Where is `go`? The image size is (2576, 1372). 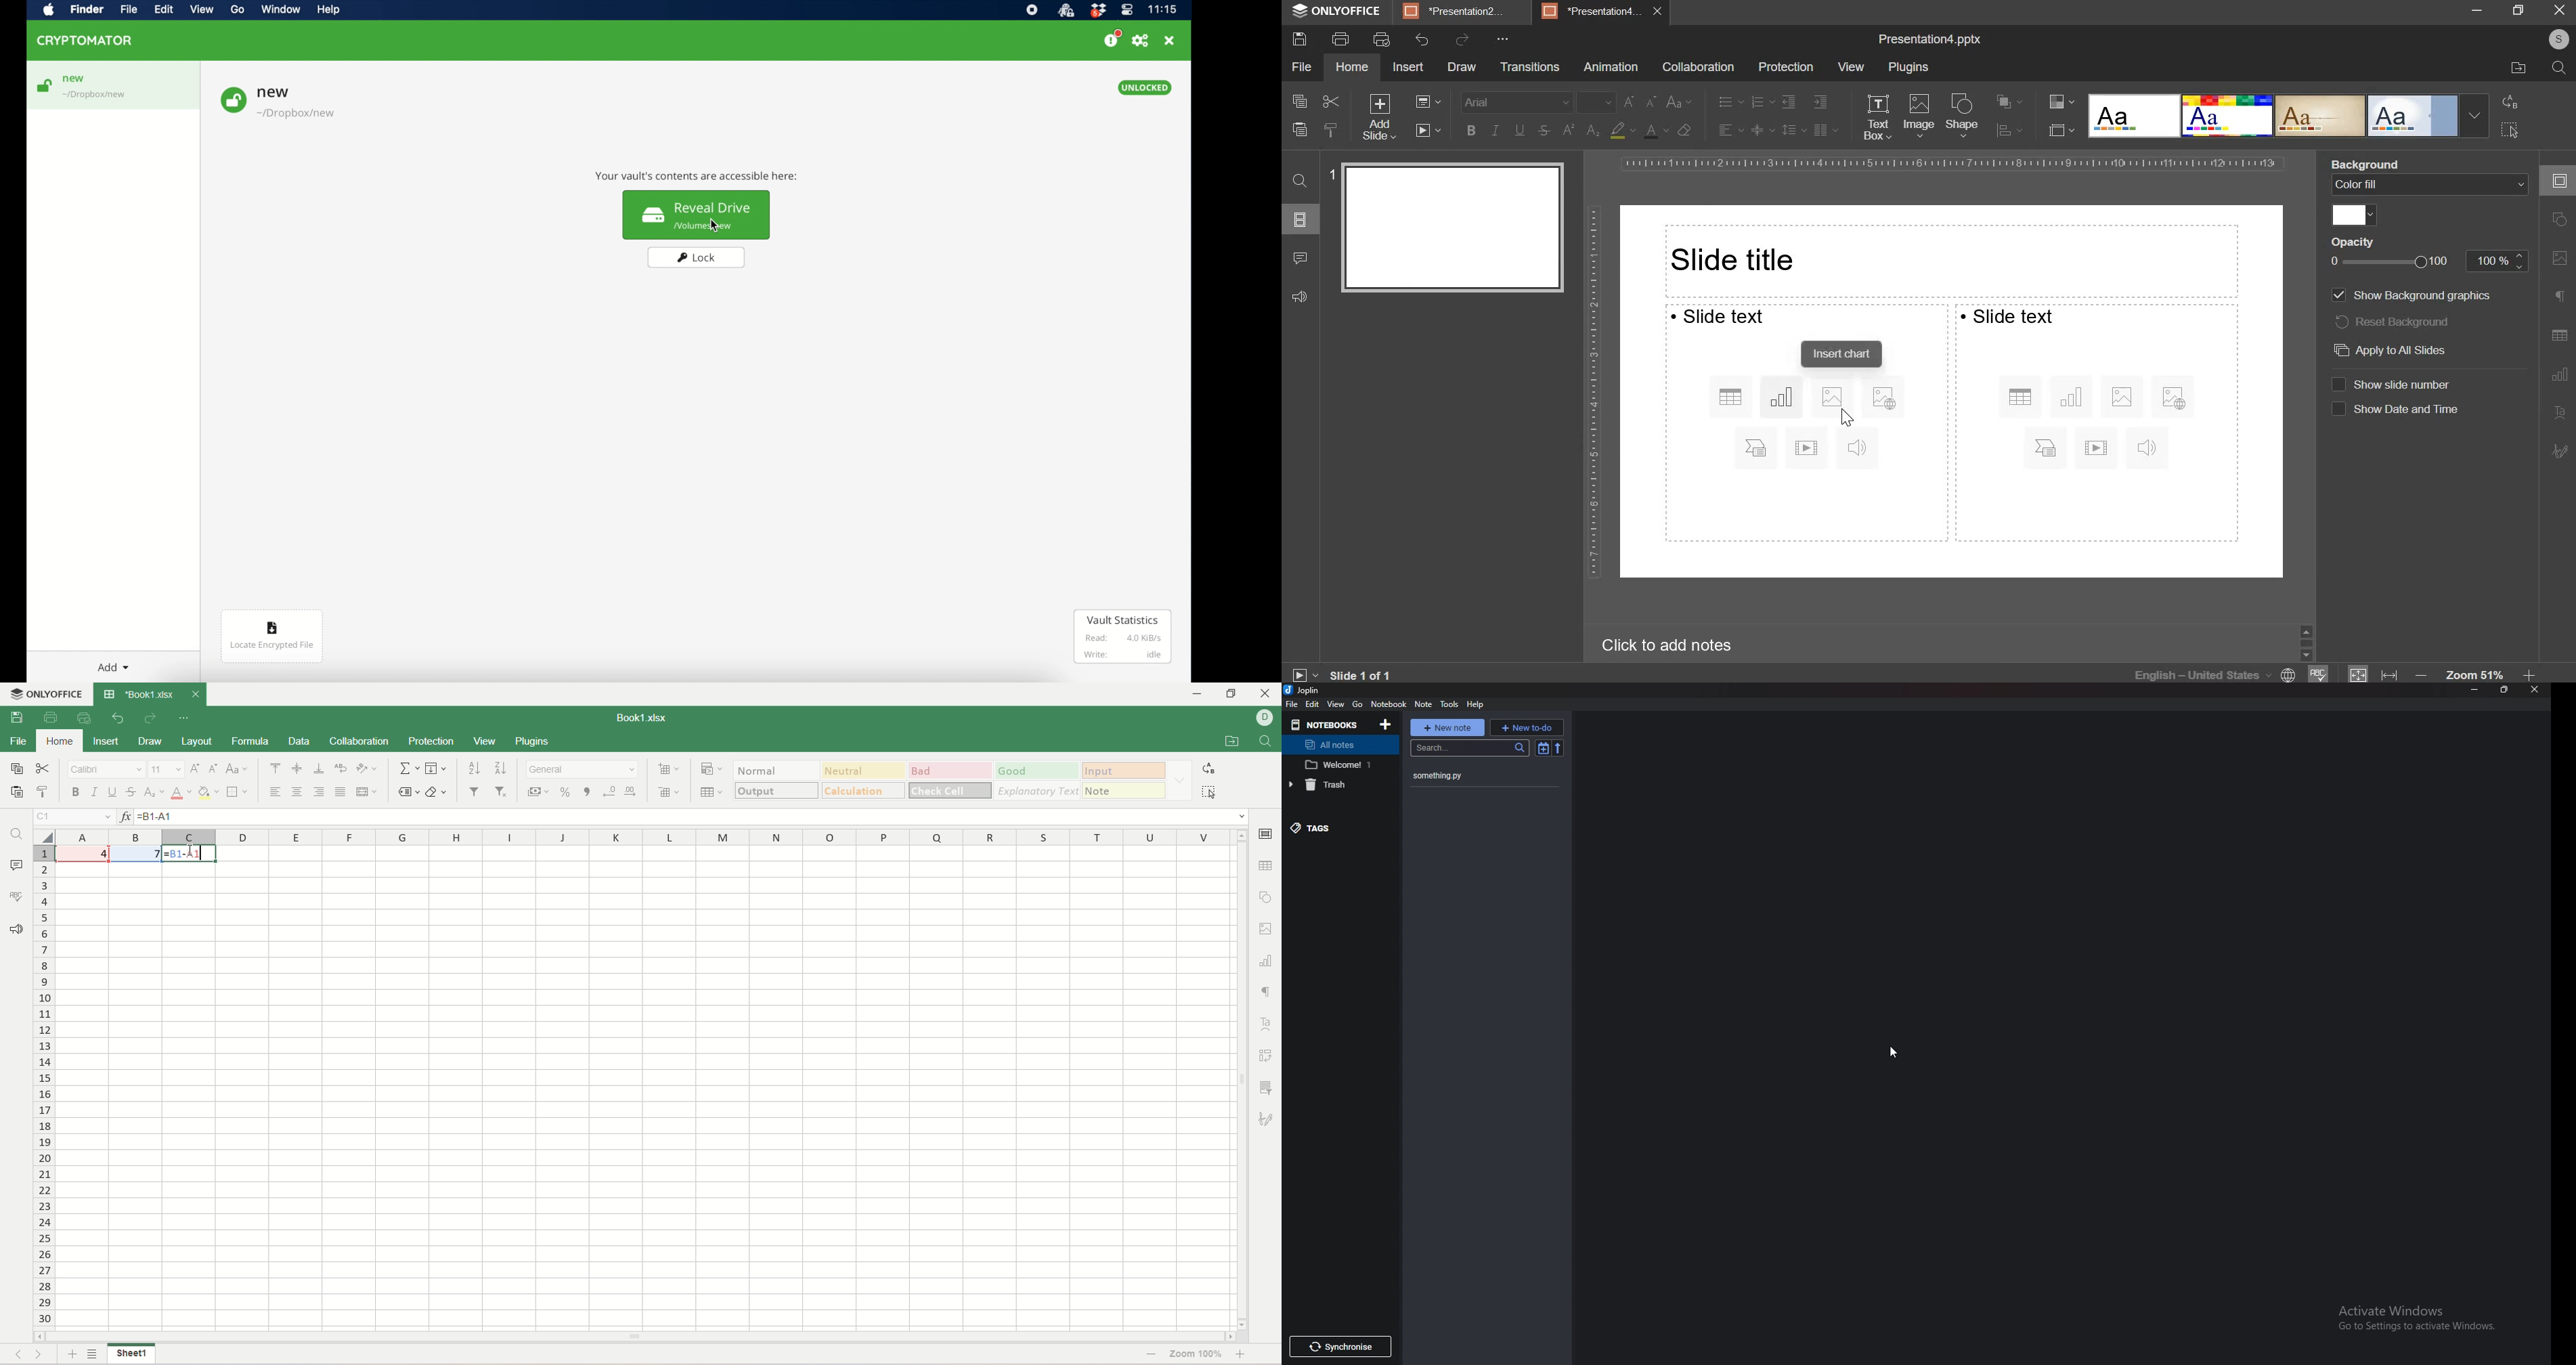
go is located at coordinates (1358, 704).